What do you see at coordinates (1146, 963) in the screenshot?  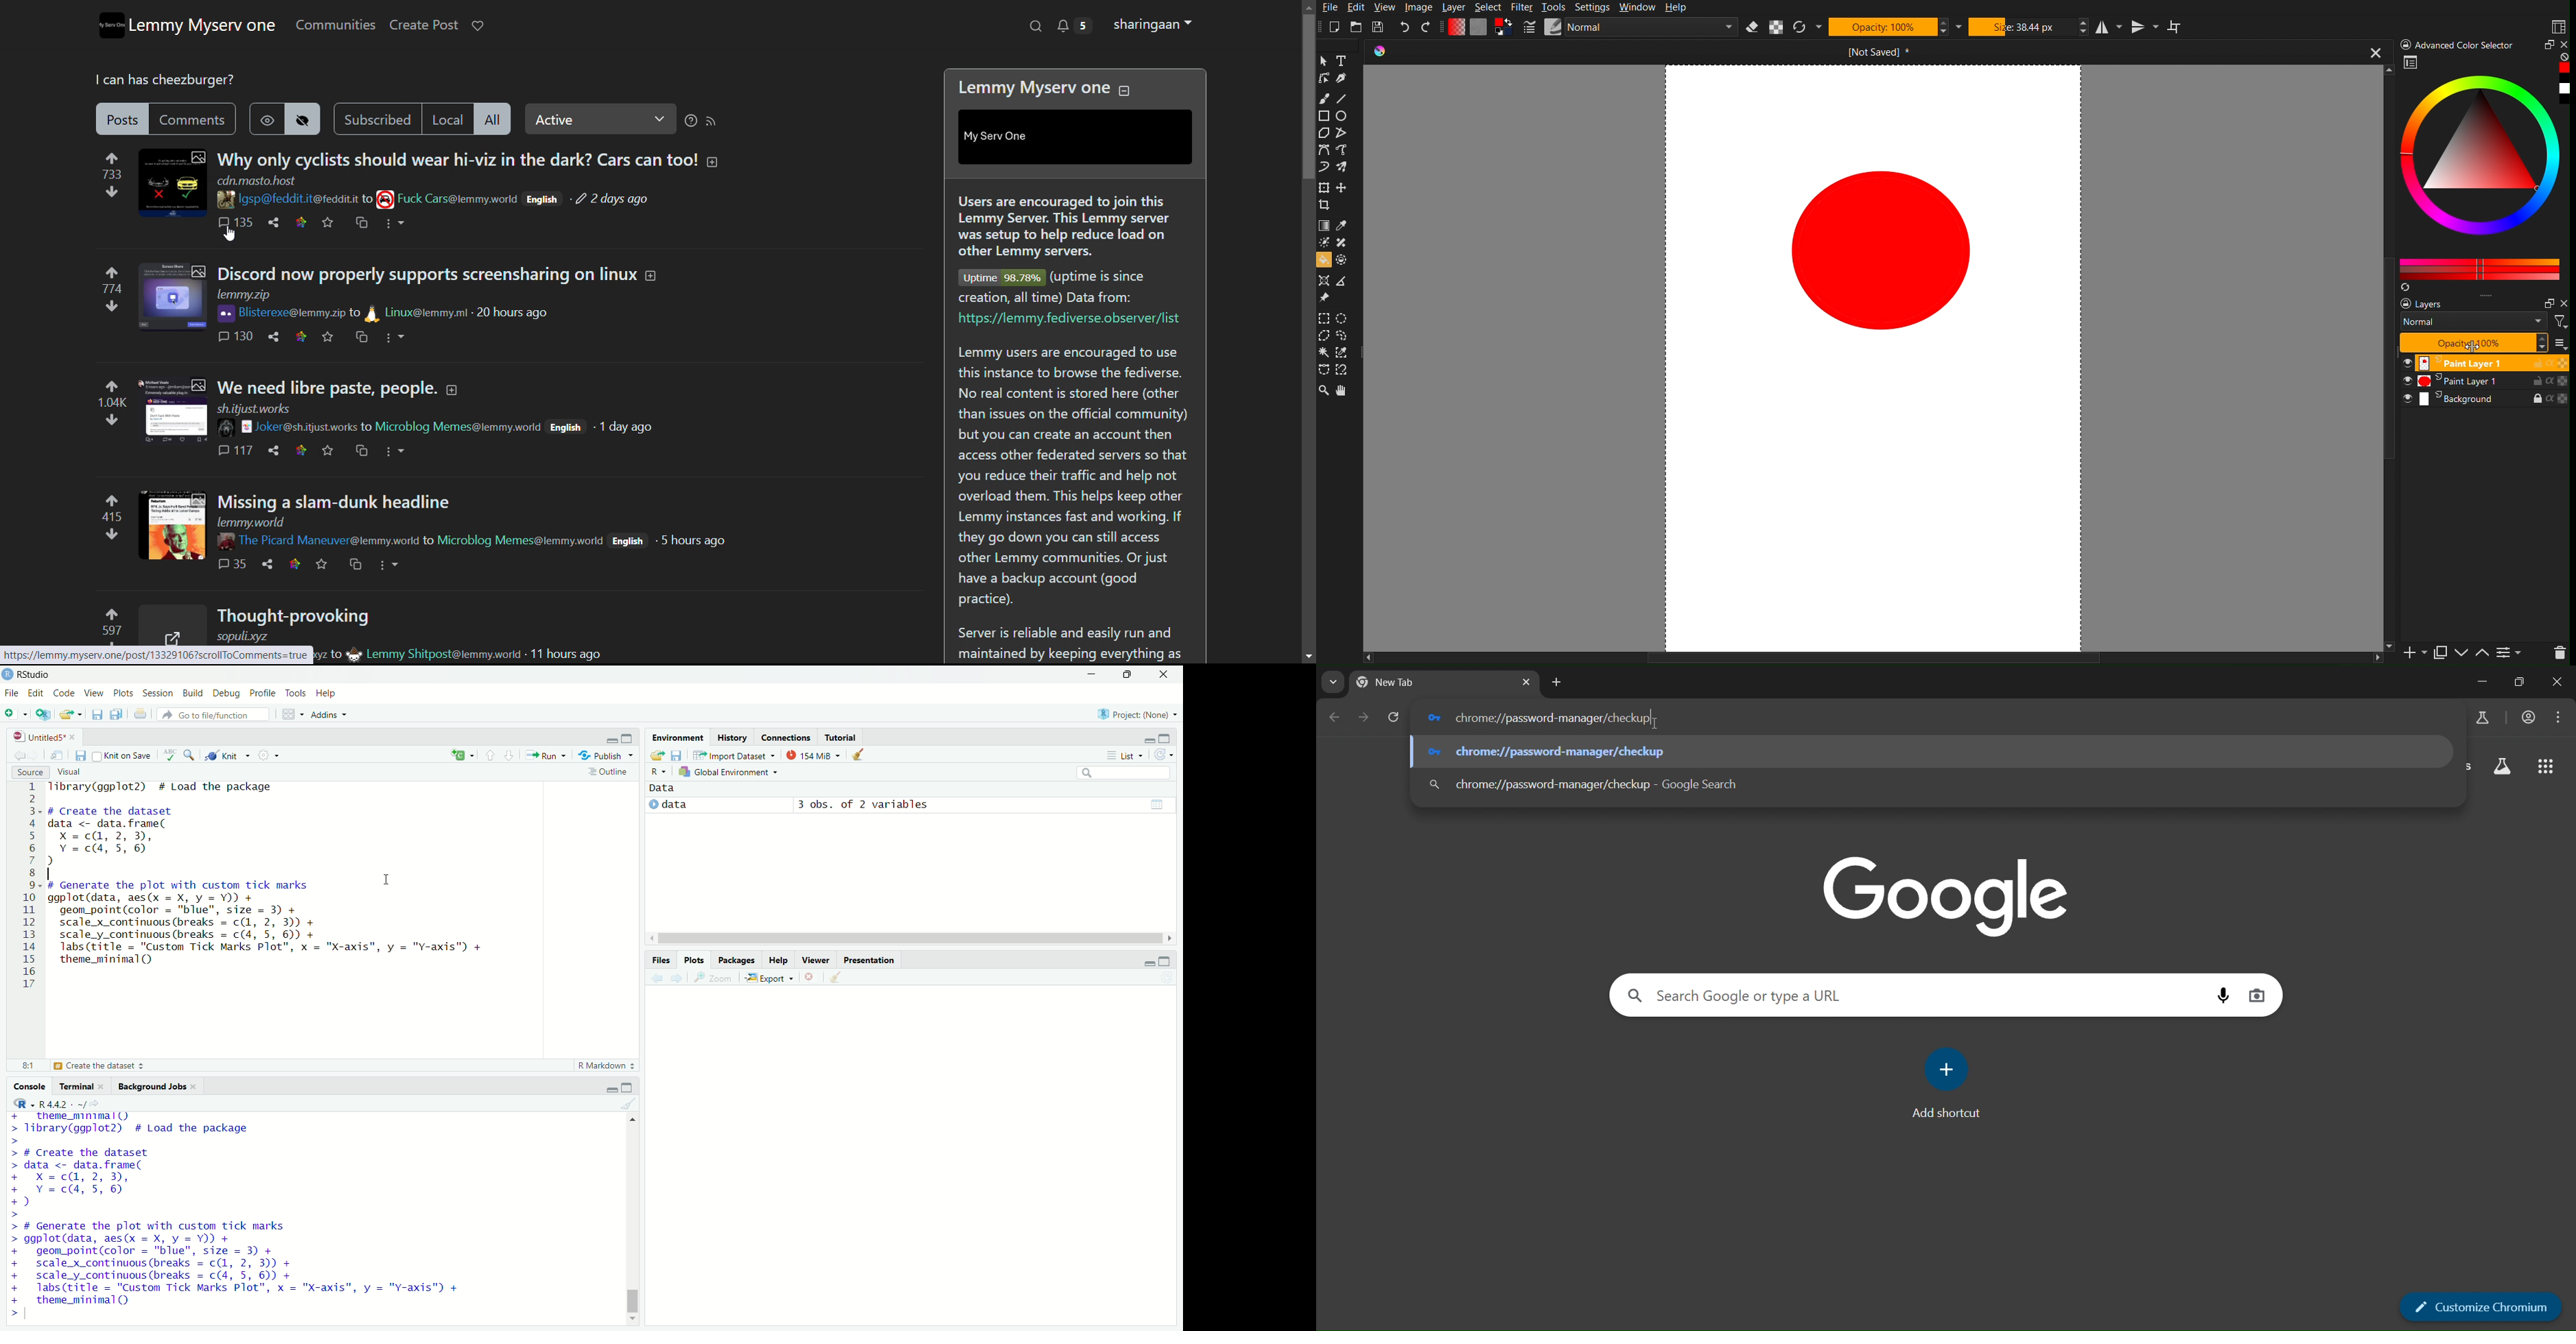 I see `minimize` at bounding box center [1146, 963].